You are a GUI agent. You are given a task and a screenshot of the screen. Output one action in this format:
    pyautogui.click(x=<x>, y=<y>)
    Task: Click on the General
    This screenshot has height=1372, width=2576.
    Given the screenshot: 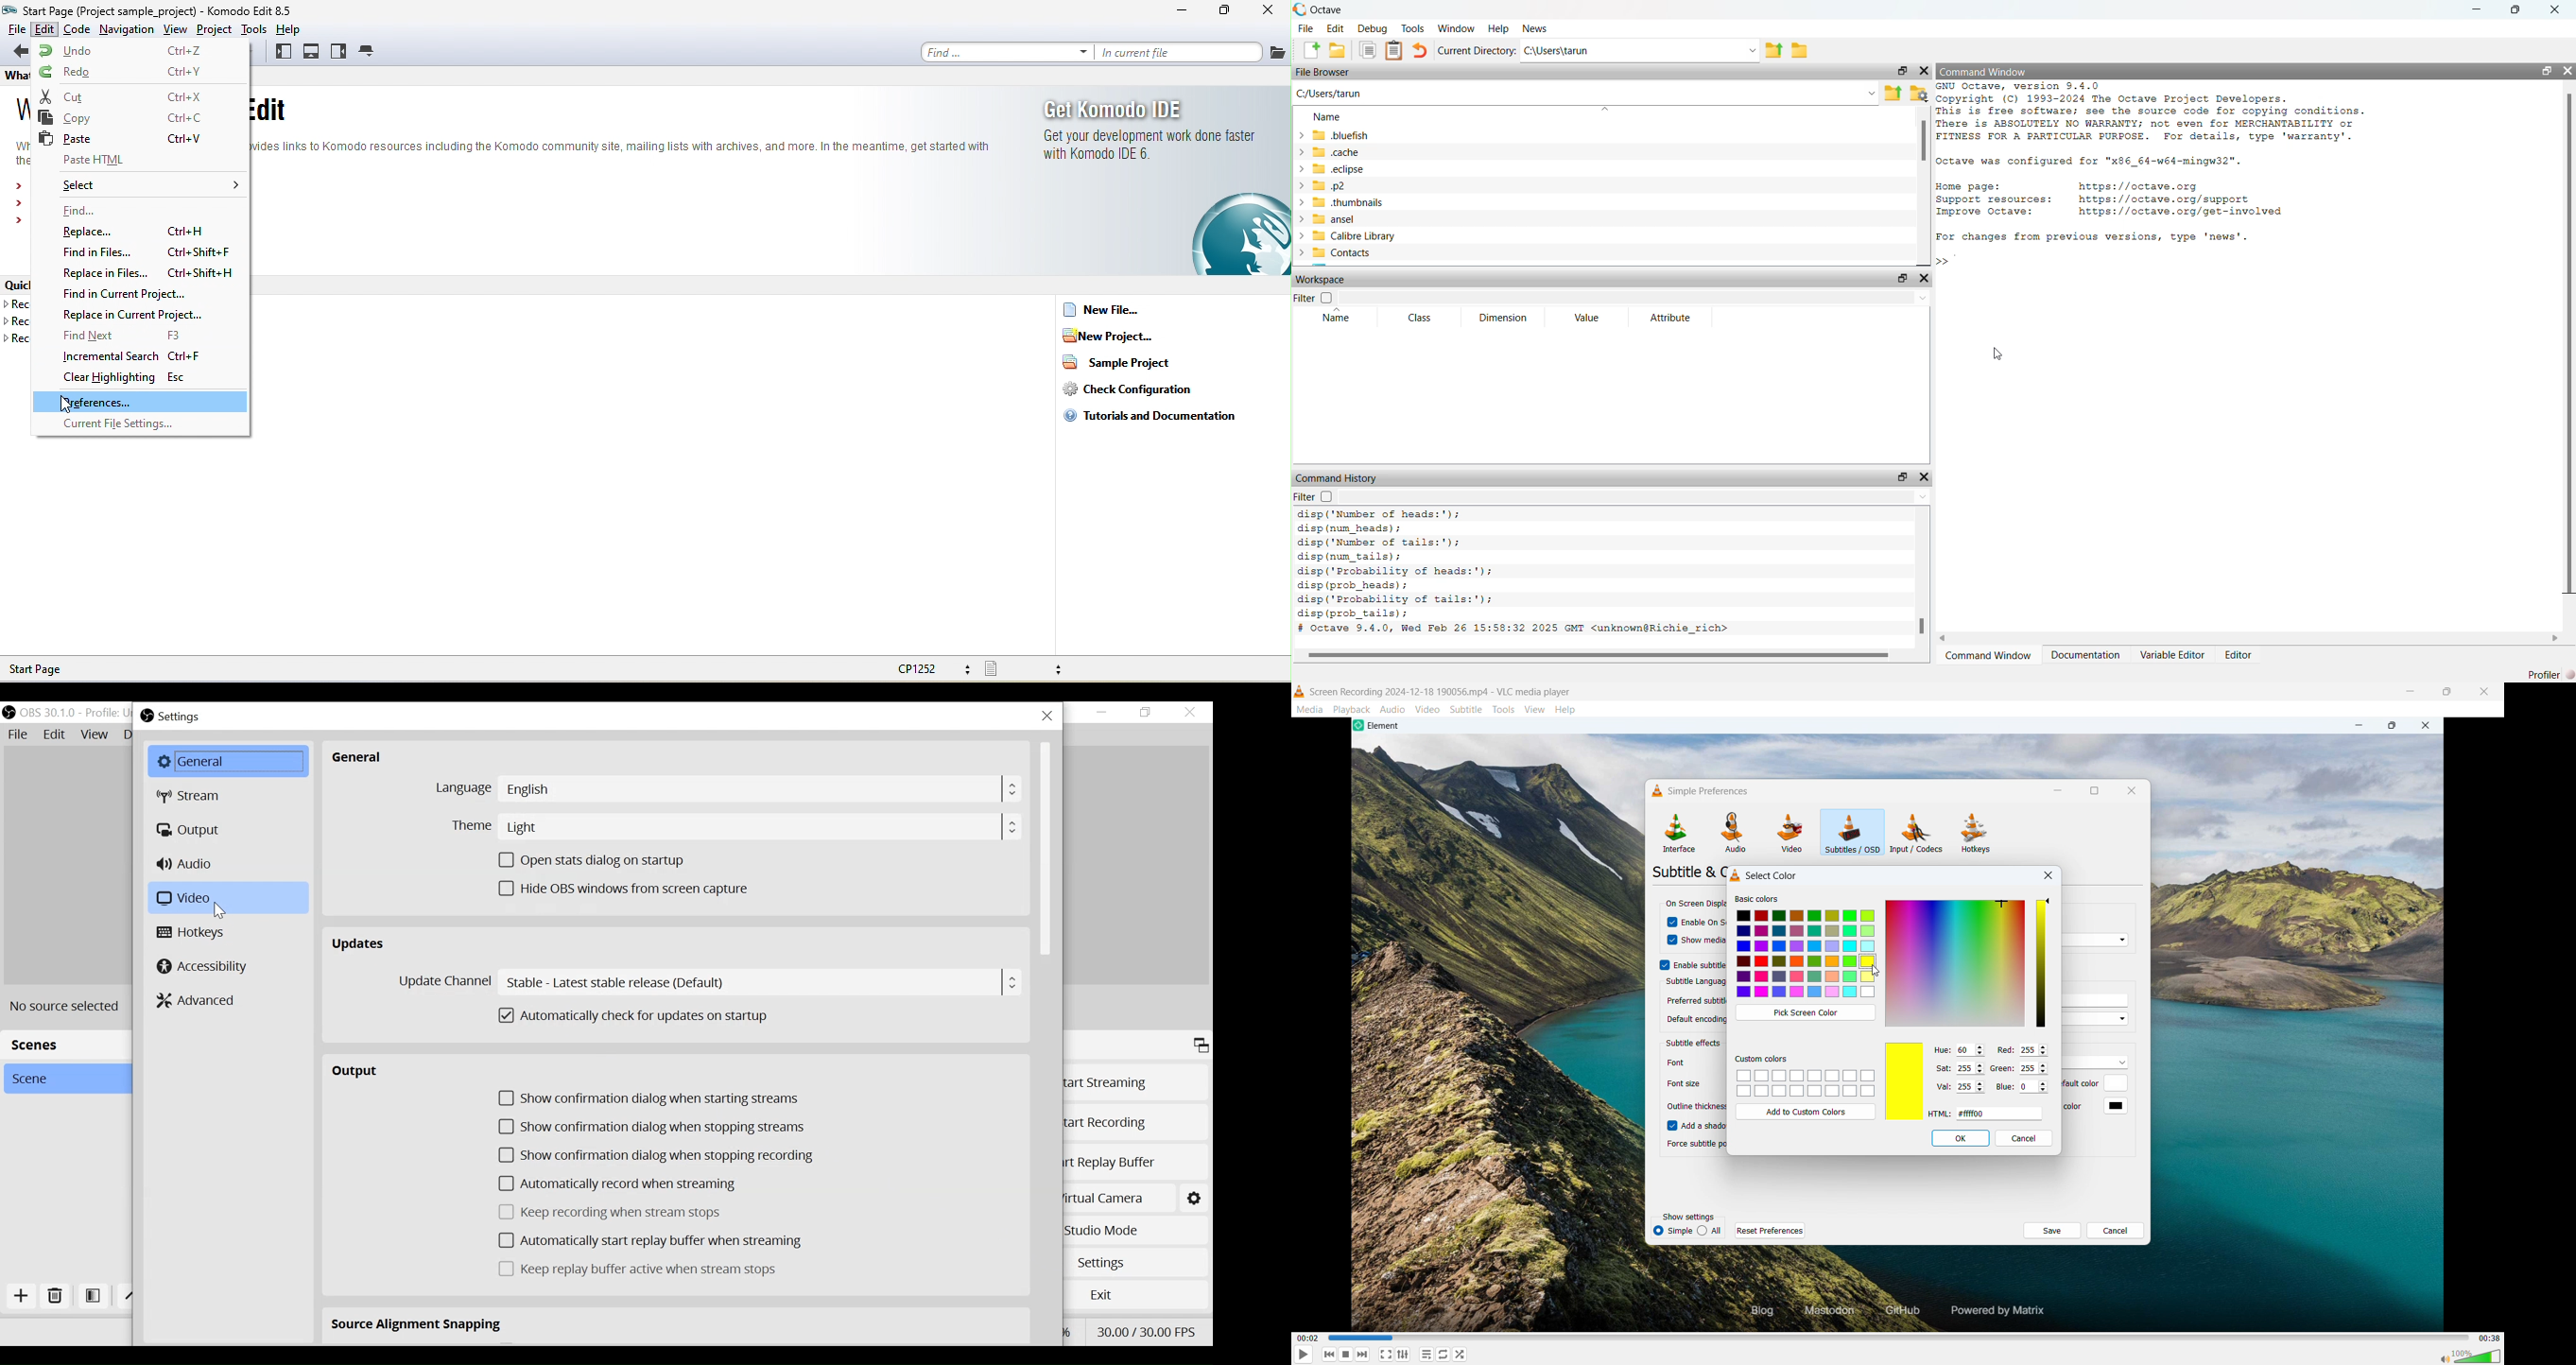 What is the action you would take?
    pyautogui.click(x=358, y=757)
    